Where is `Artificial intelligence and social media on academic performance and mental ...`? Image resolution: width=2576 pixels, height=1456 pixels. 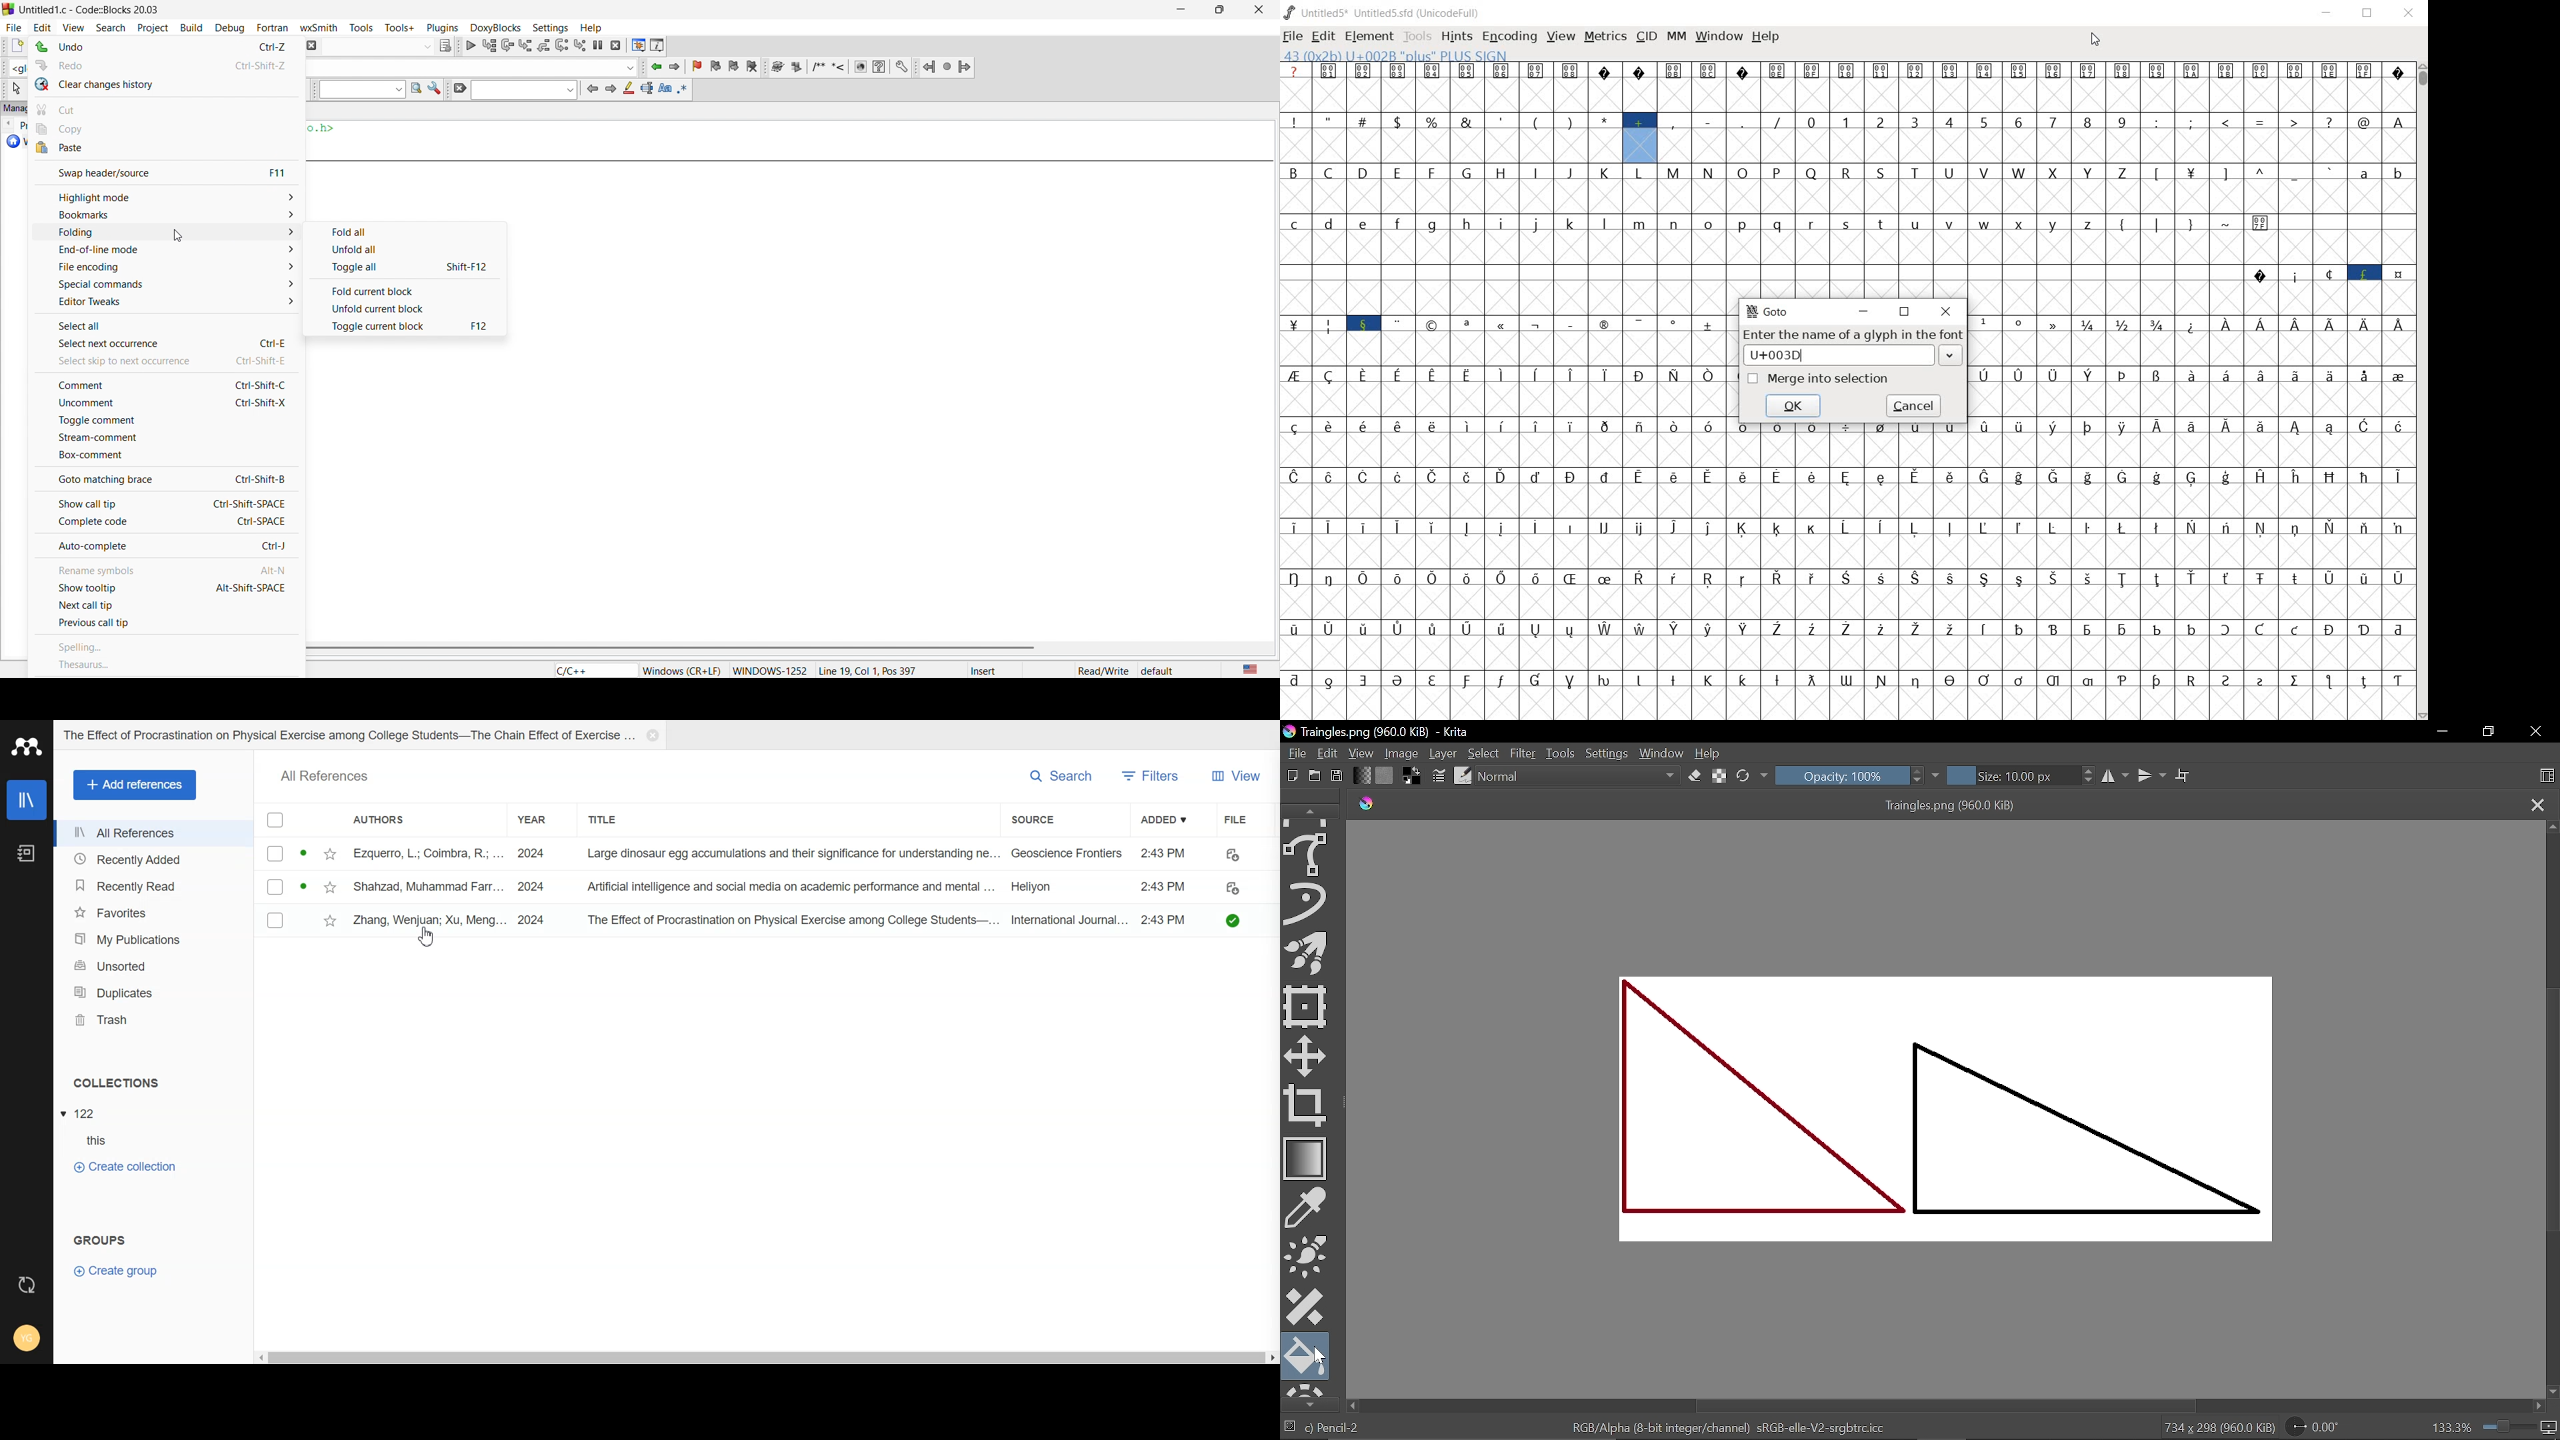 Artificial intelligence and social media on academic performance and mental ... is located at coordinates (787, 885).